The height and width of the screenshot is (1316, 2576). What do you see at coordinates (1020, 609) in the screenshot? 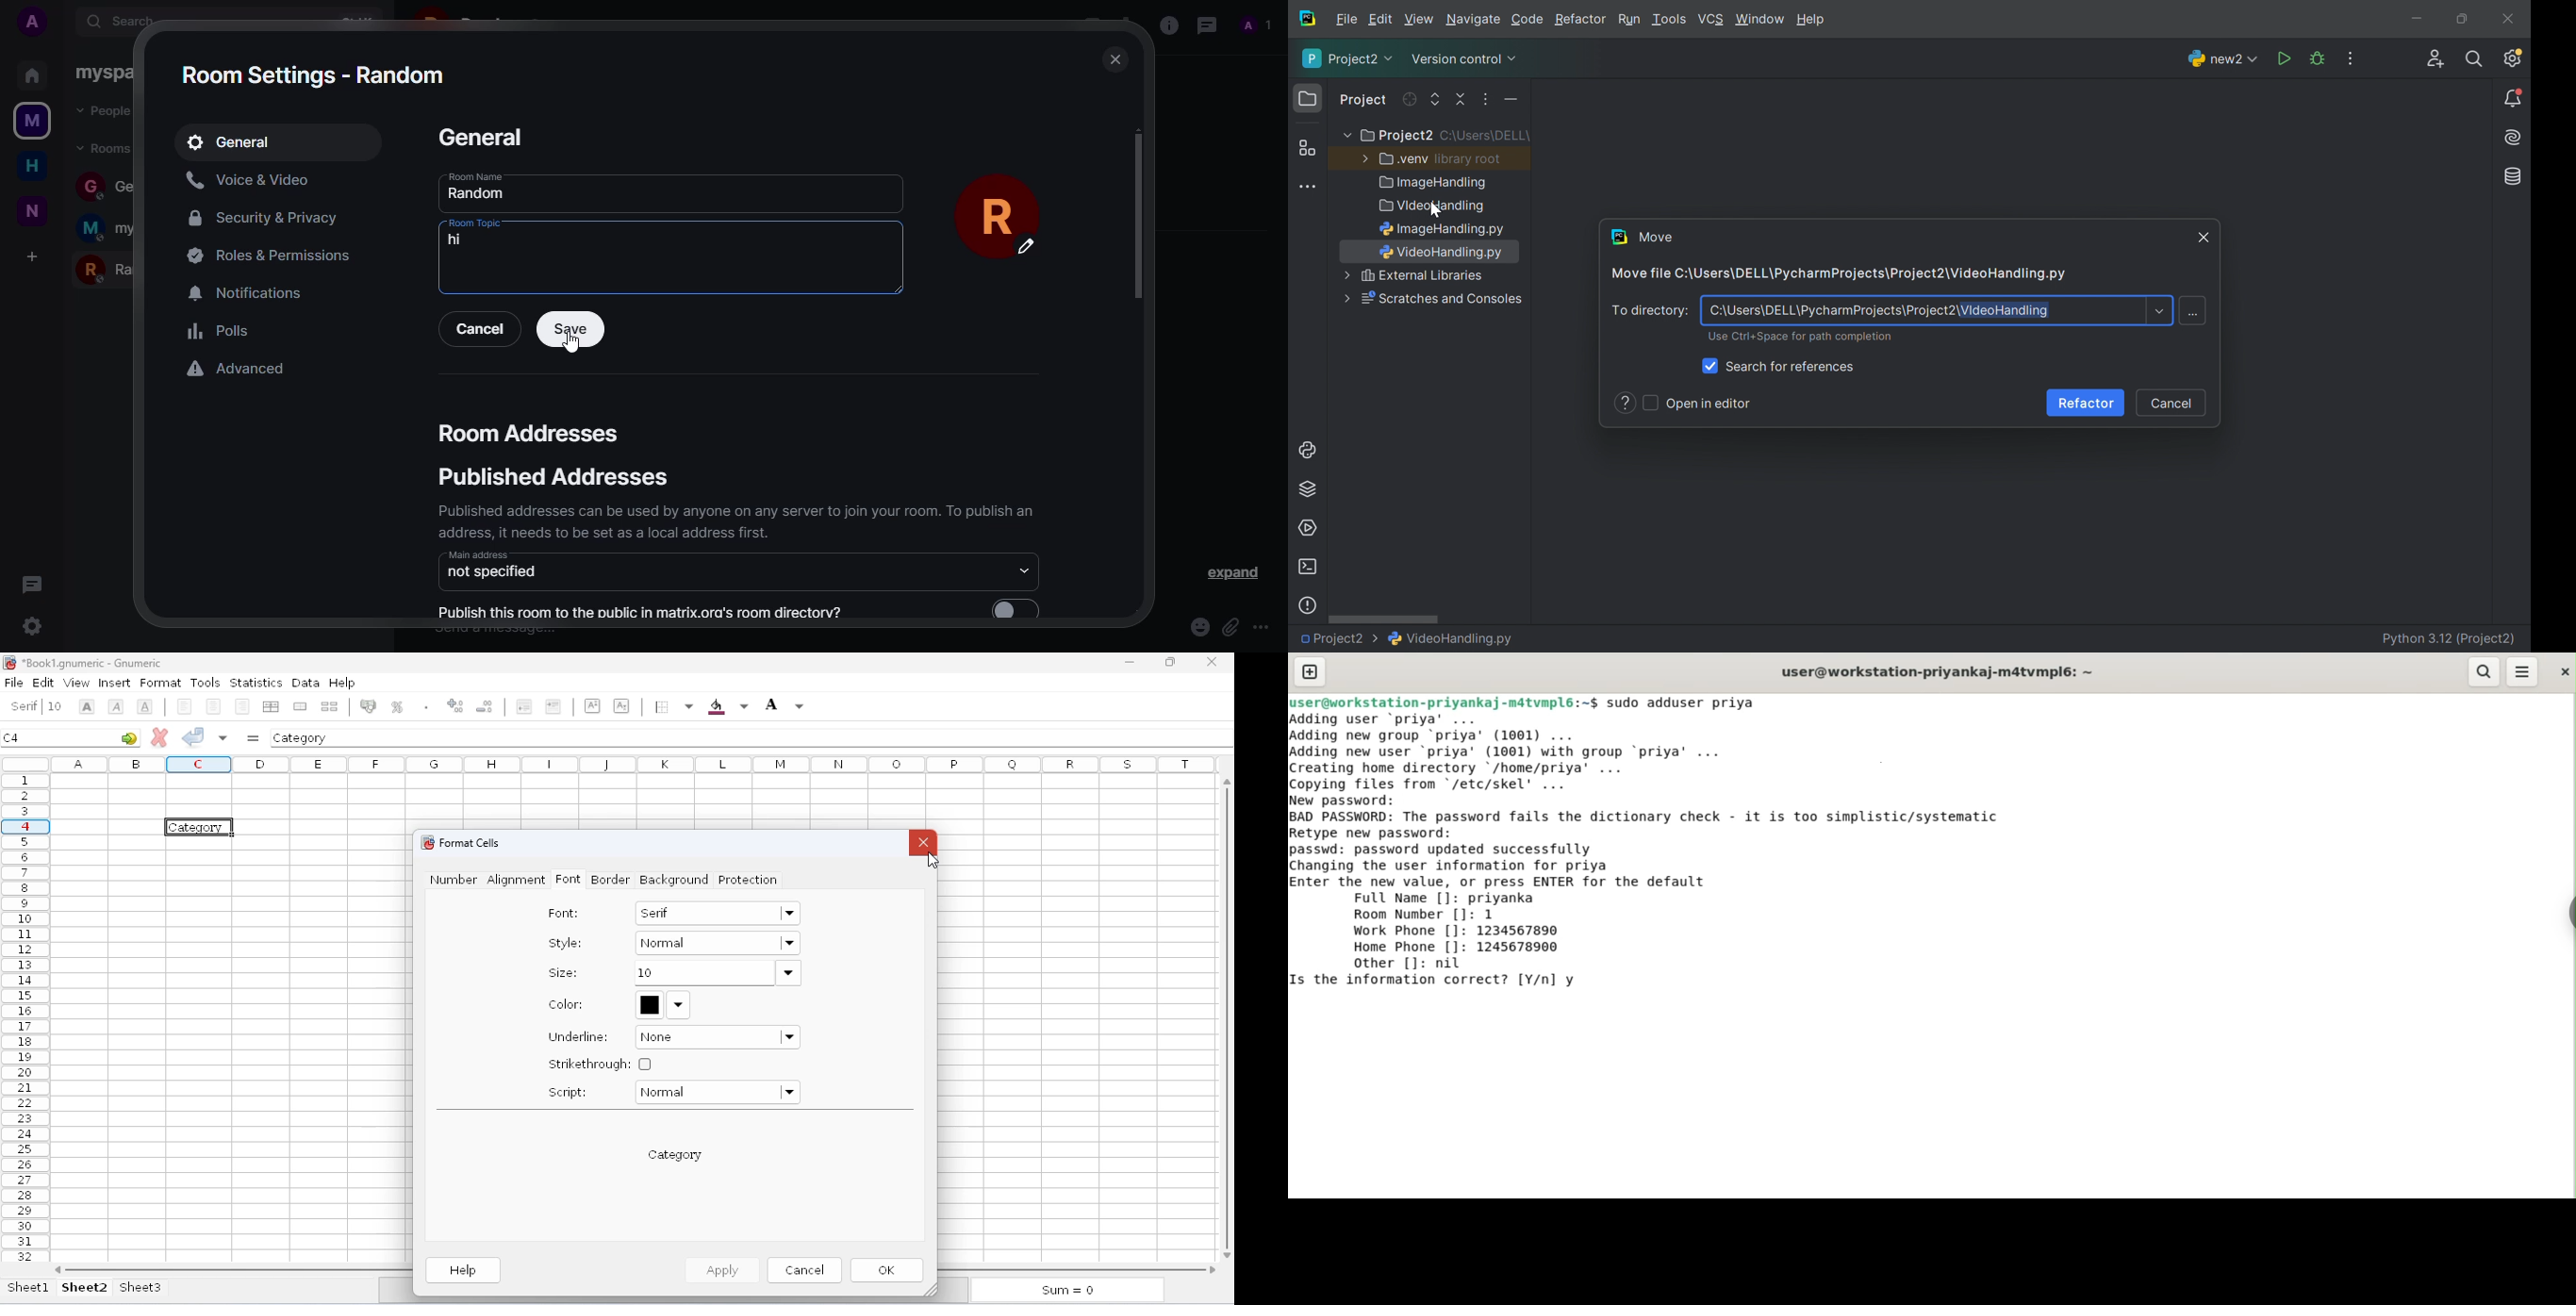
I see `enable` at bounding box center [1020, 609].